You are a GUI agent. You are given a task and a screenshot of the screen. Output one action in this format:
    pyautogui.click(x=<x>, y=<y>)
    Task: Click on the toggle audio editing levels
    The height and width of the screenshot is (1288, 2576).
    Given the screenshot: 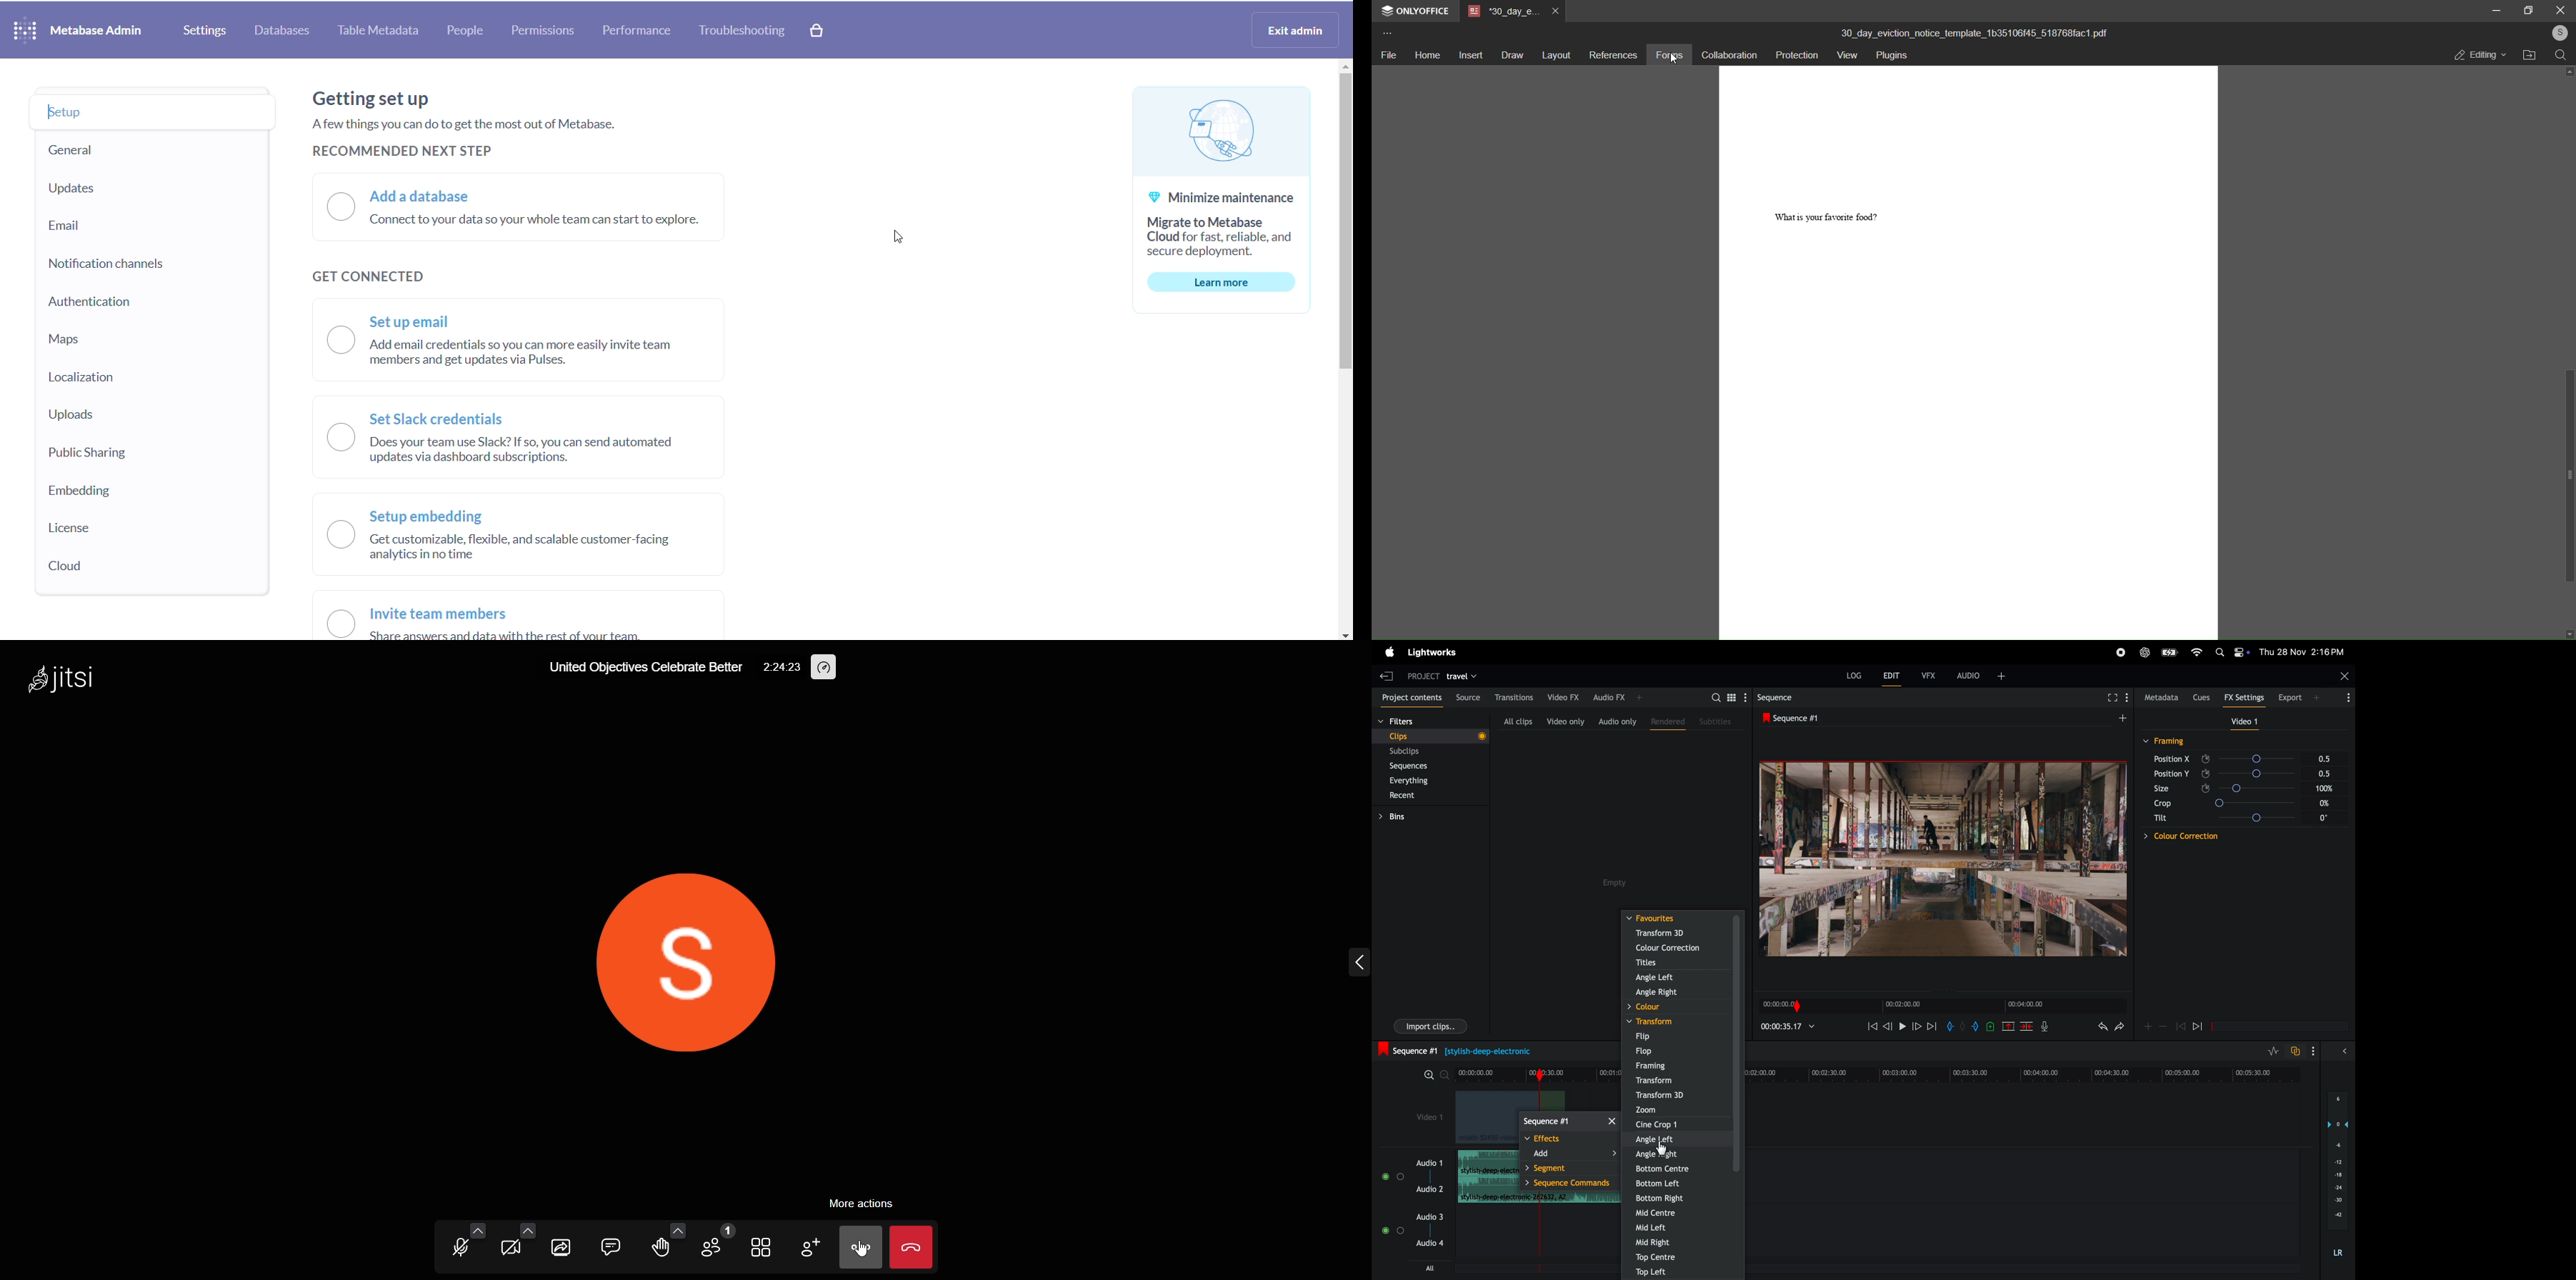 What is the action you would take?
    pyautogui.click(x=2274, y=1051)
    